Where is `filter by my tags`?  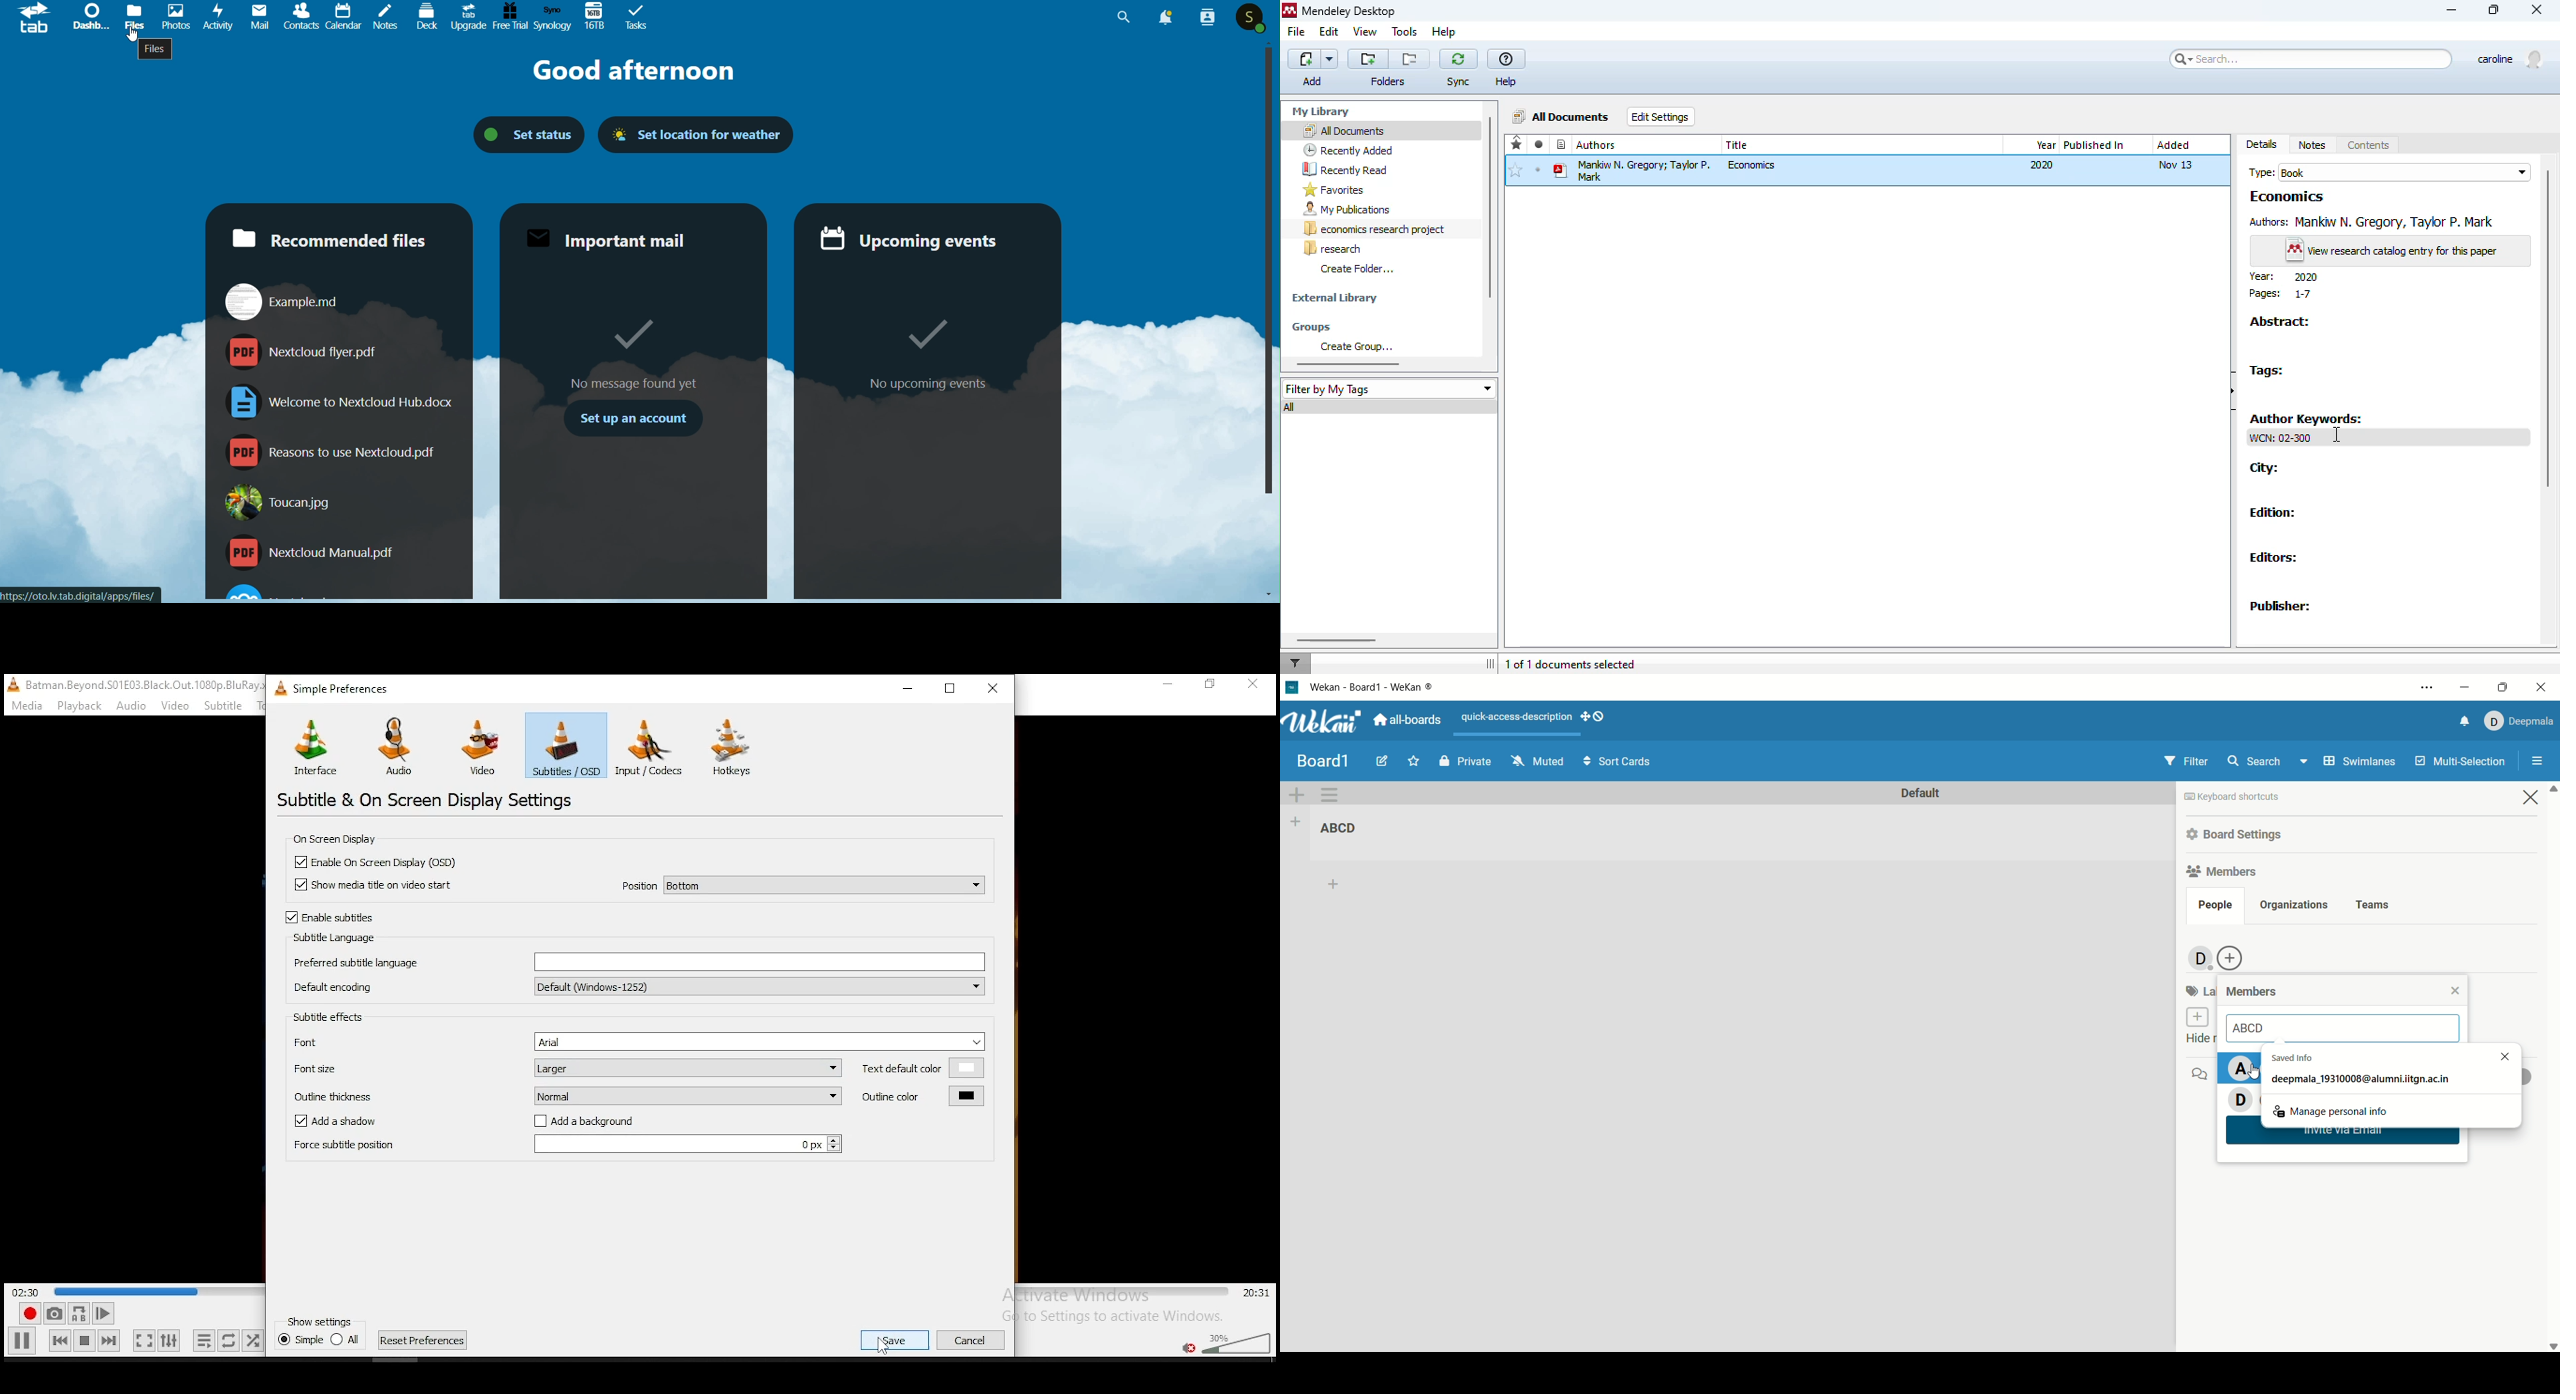 filter by my tags is located at coordinates (1389, 390).